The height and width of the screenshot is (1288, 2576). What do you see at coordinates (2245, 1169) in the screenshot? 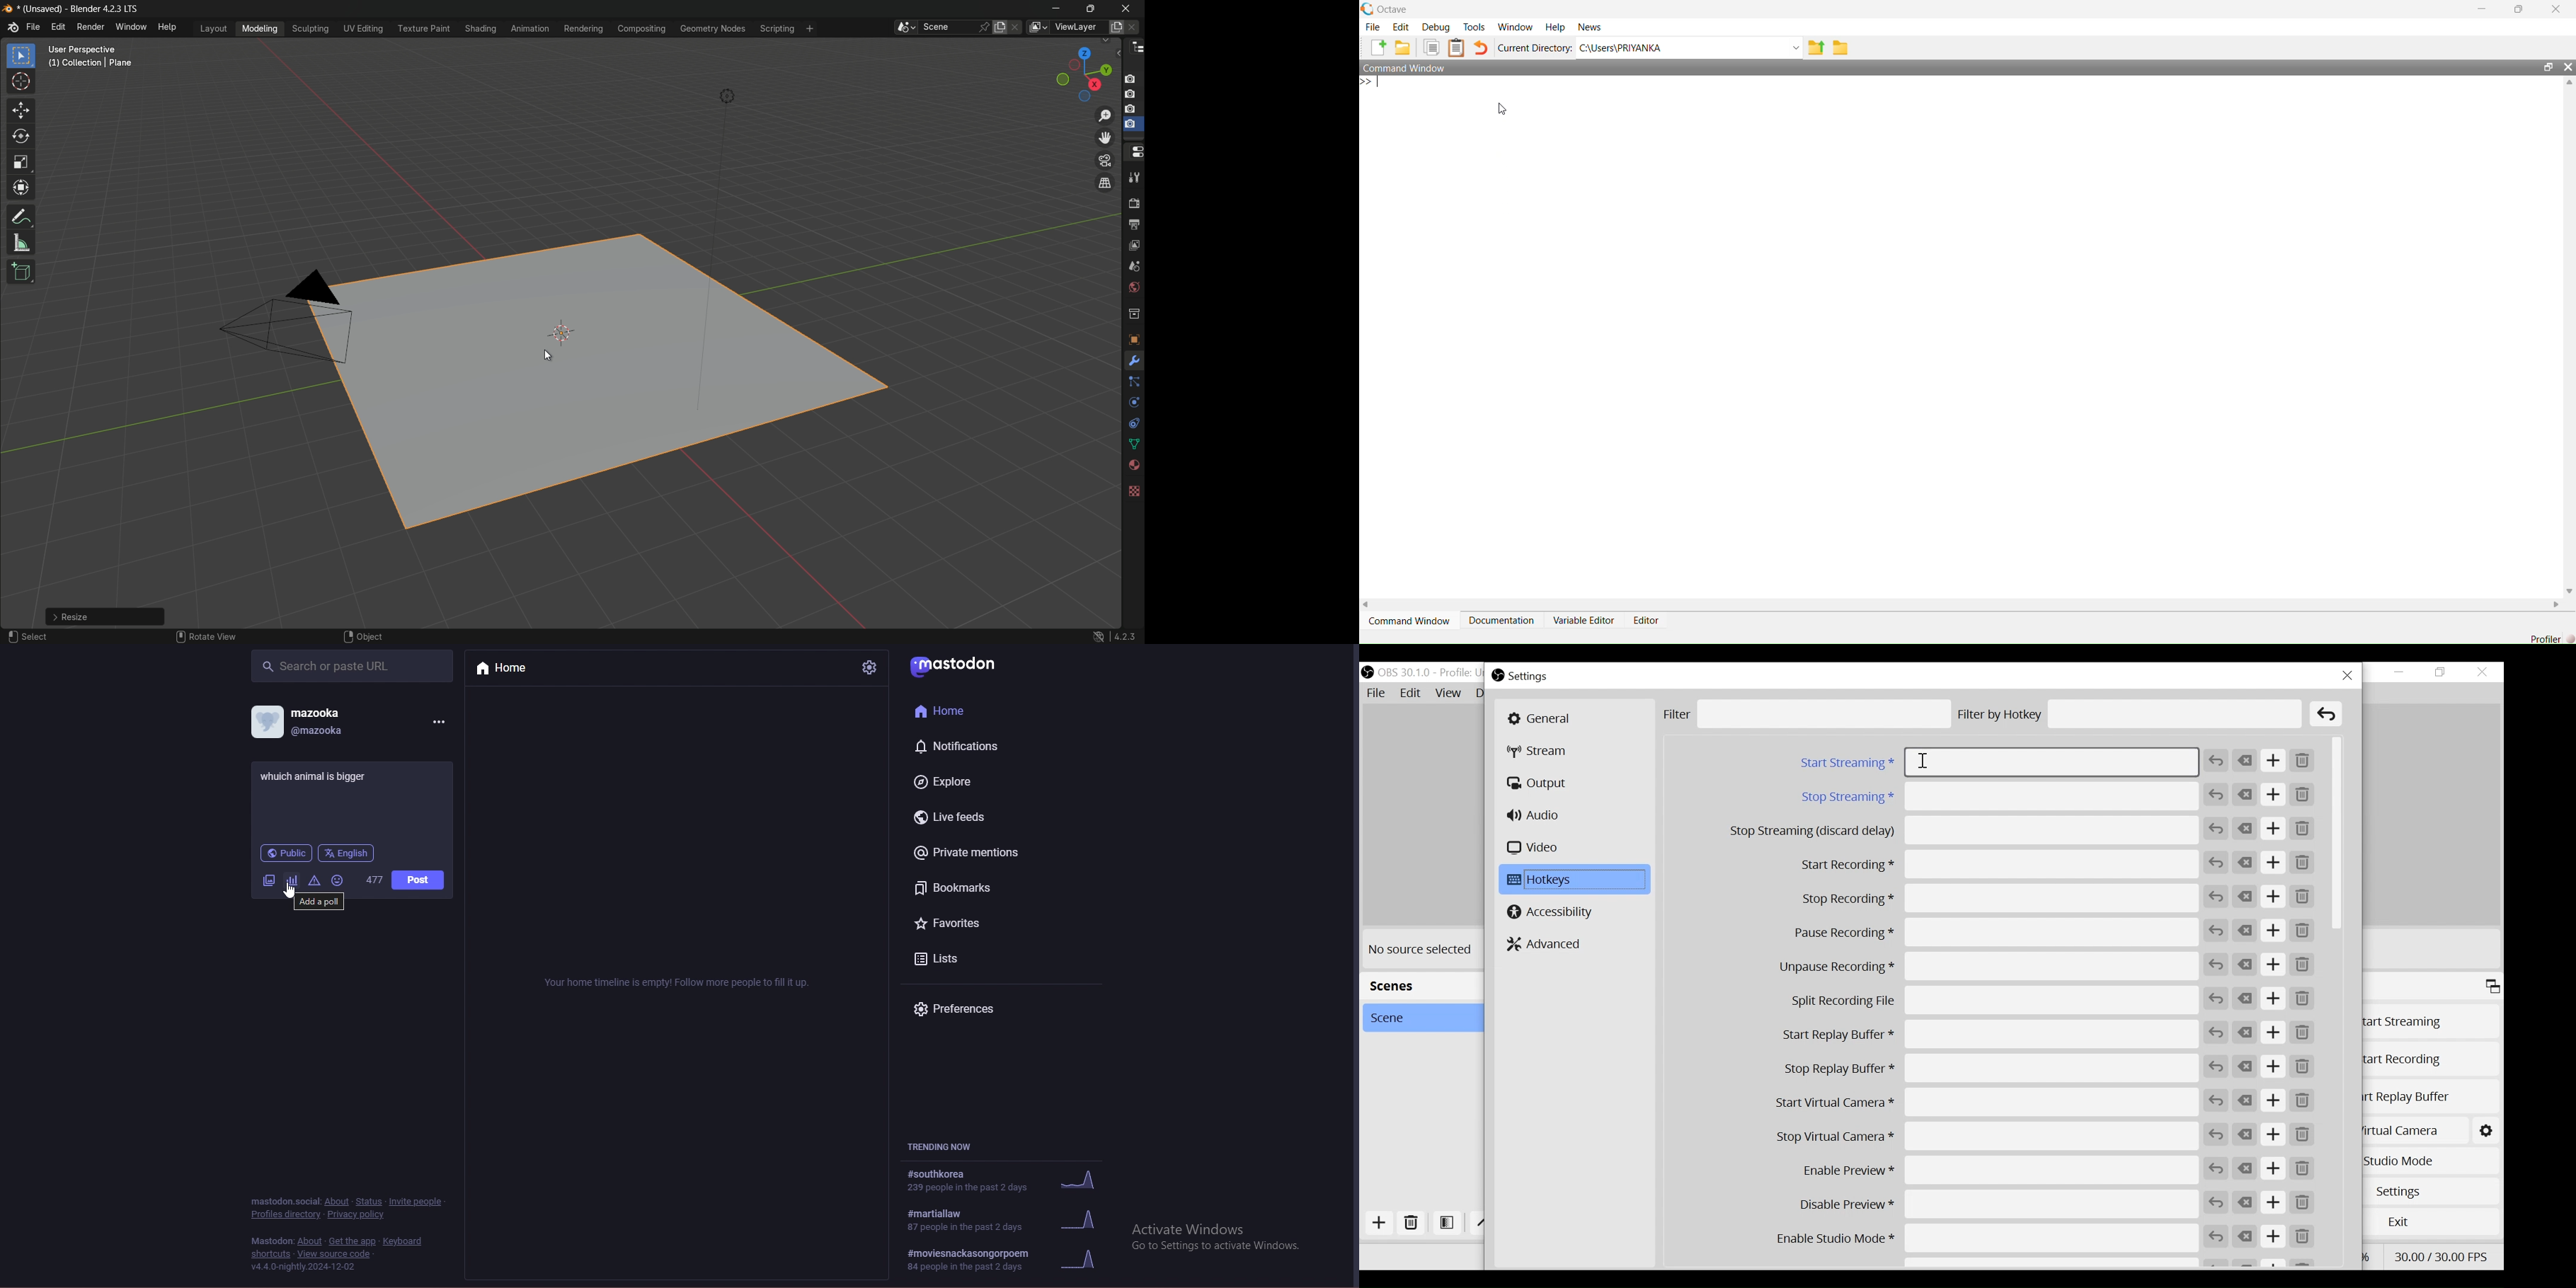
I see `Clear` at bounding box center [2245, 1169].